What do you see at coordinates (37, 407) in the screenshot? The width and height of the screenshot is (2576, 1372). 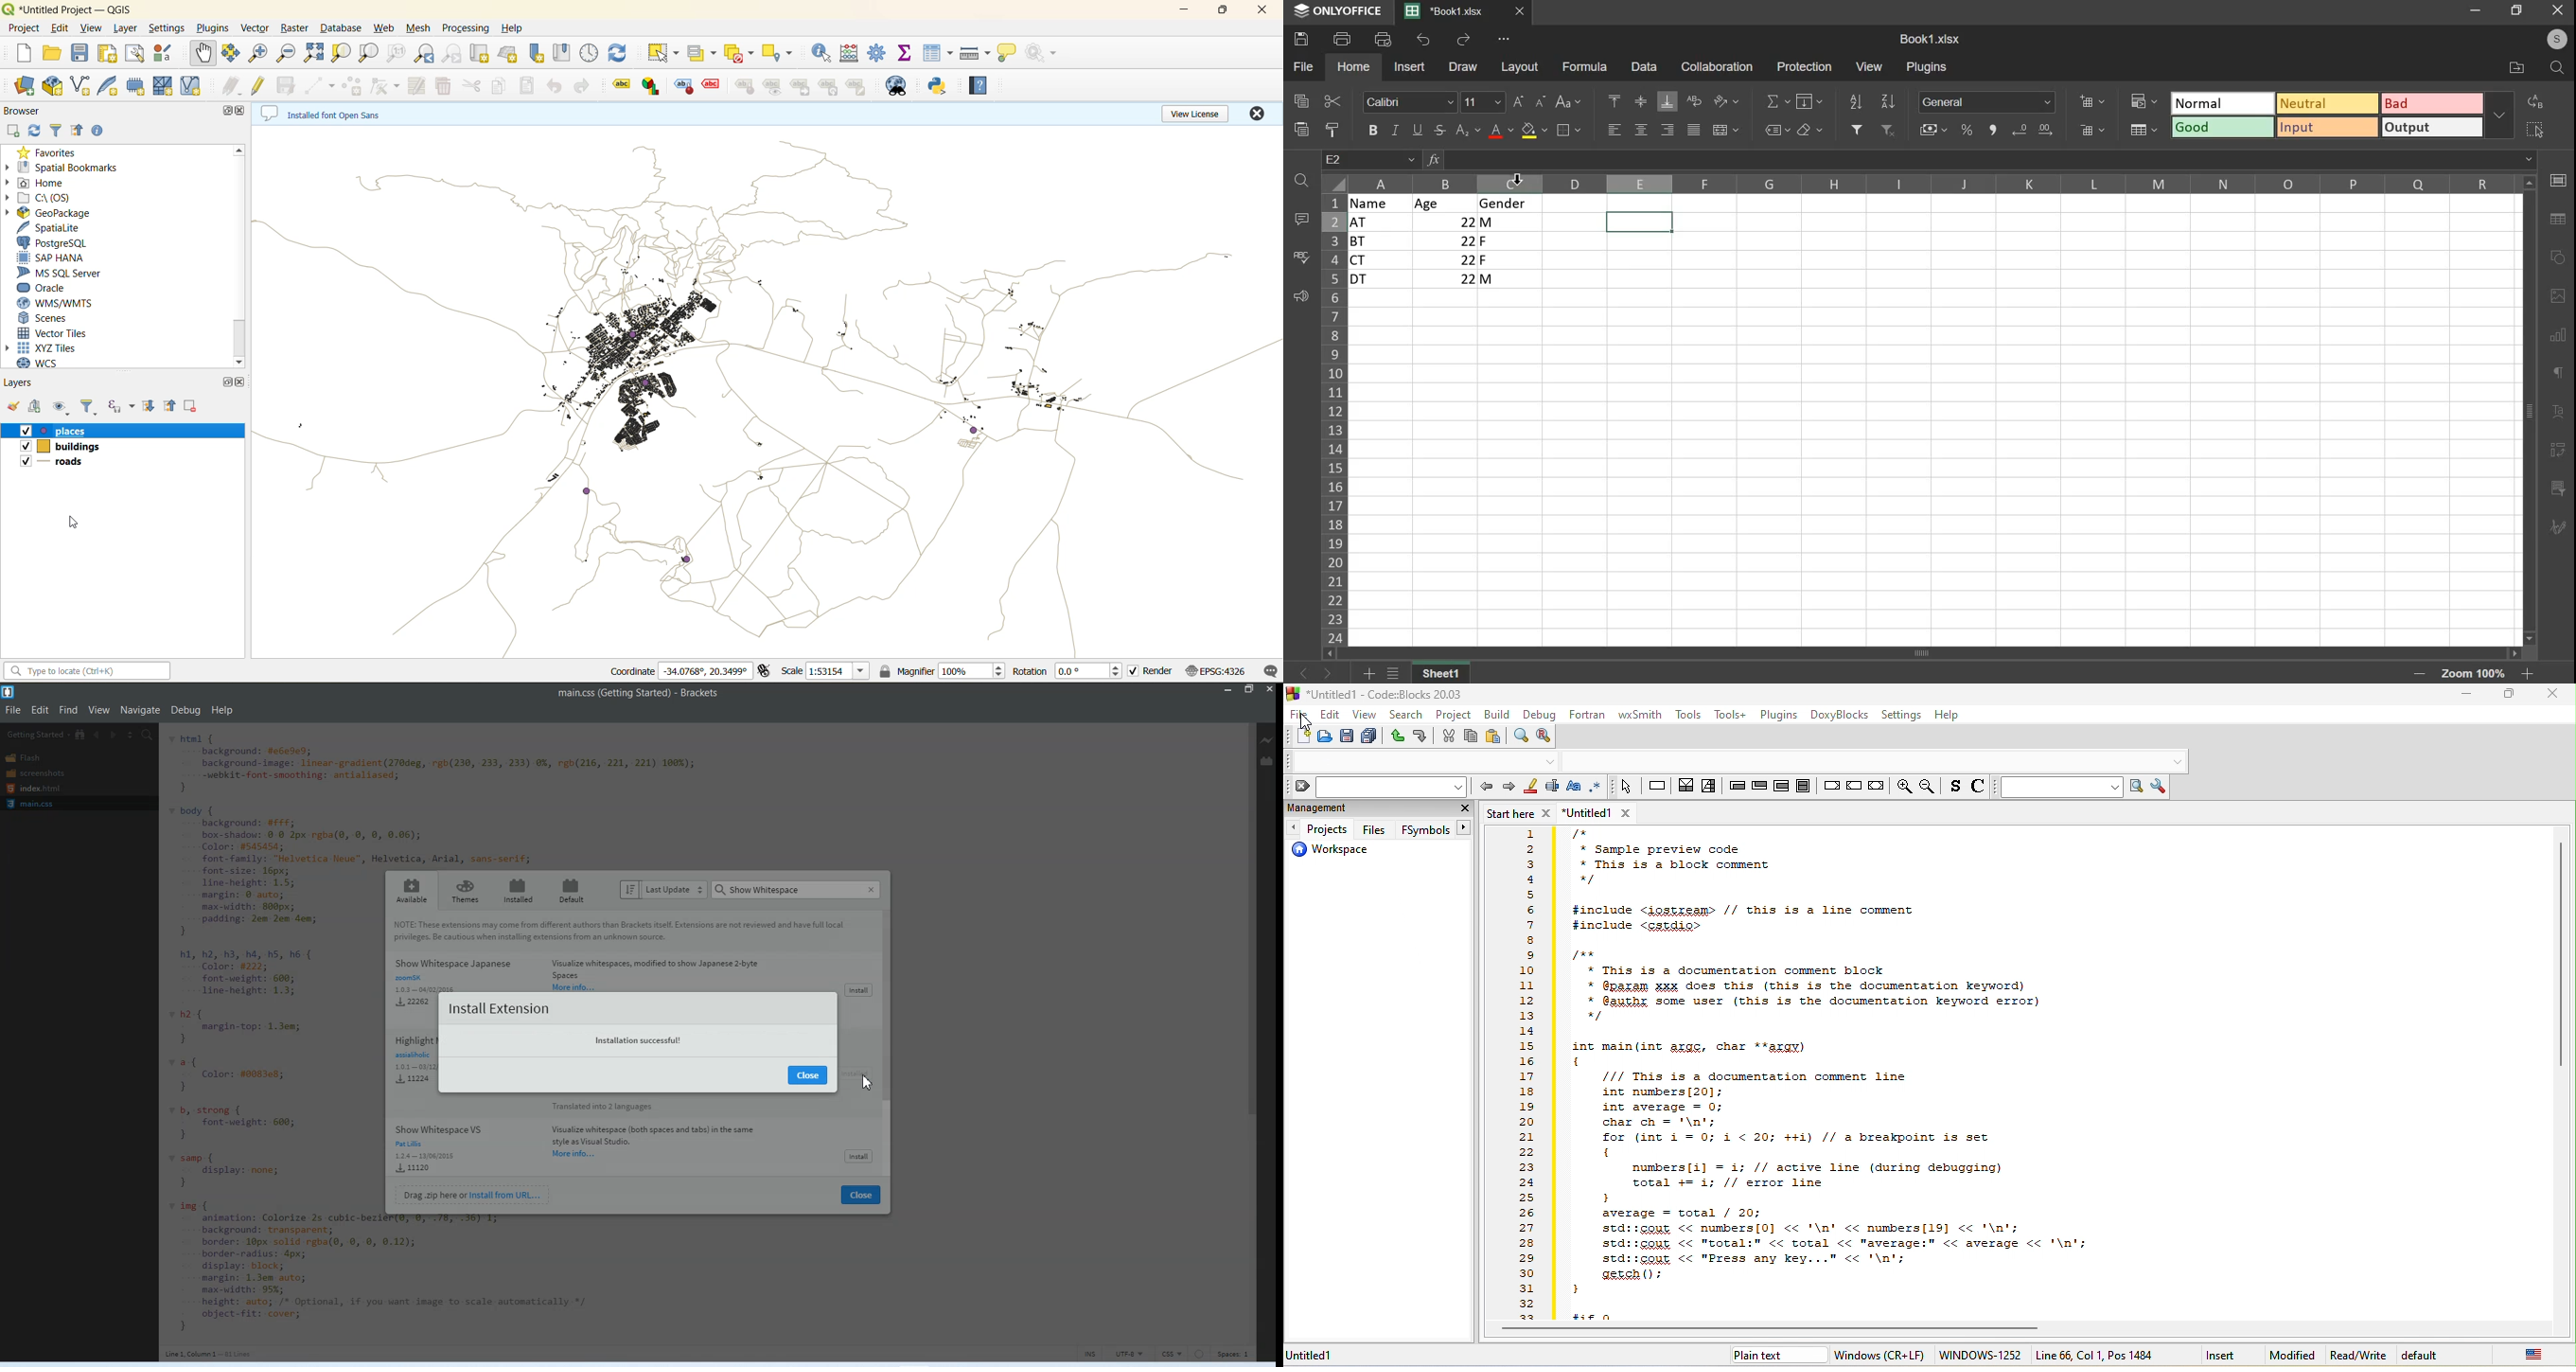 I see `add` at bounding box center [37, 407].